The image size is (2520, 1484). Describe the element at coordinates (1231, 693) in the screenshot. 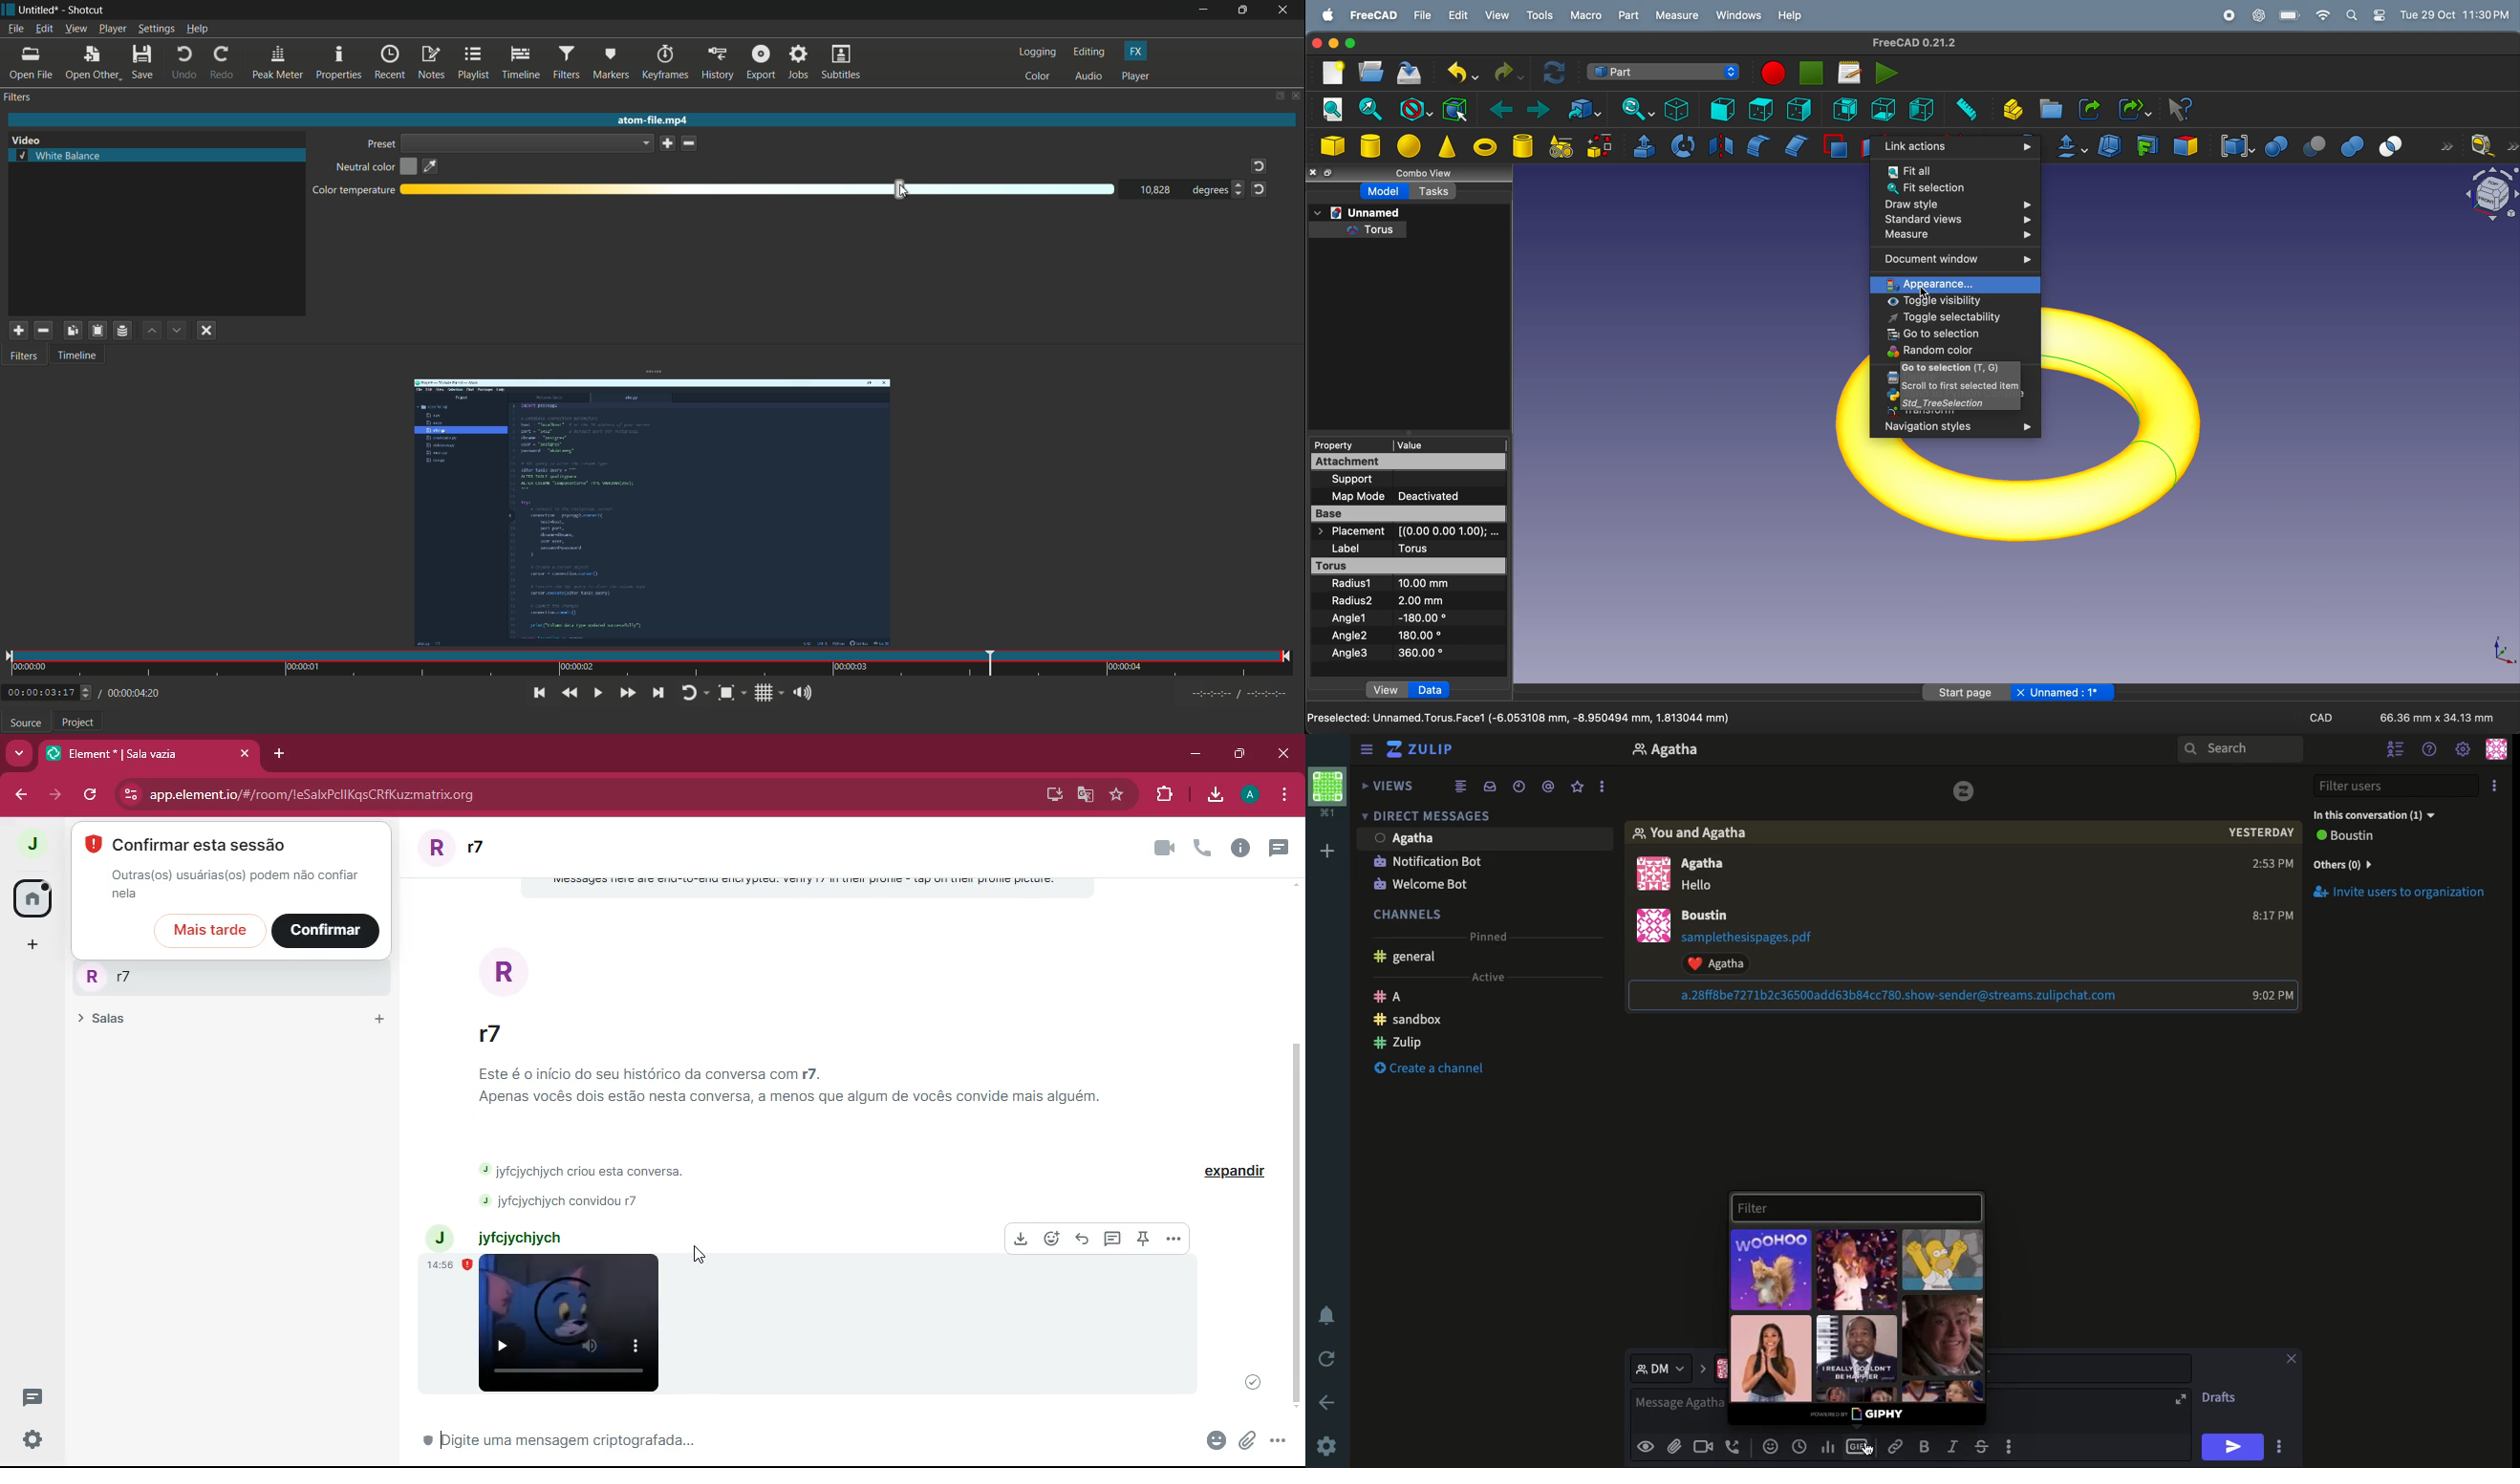

I see `Timecodes` at that location.